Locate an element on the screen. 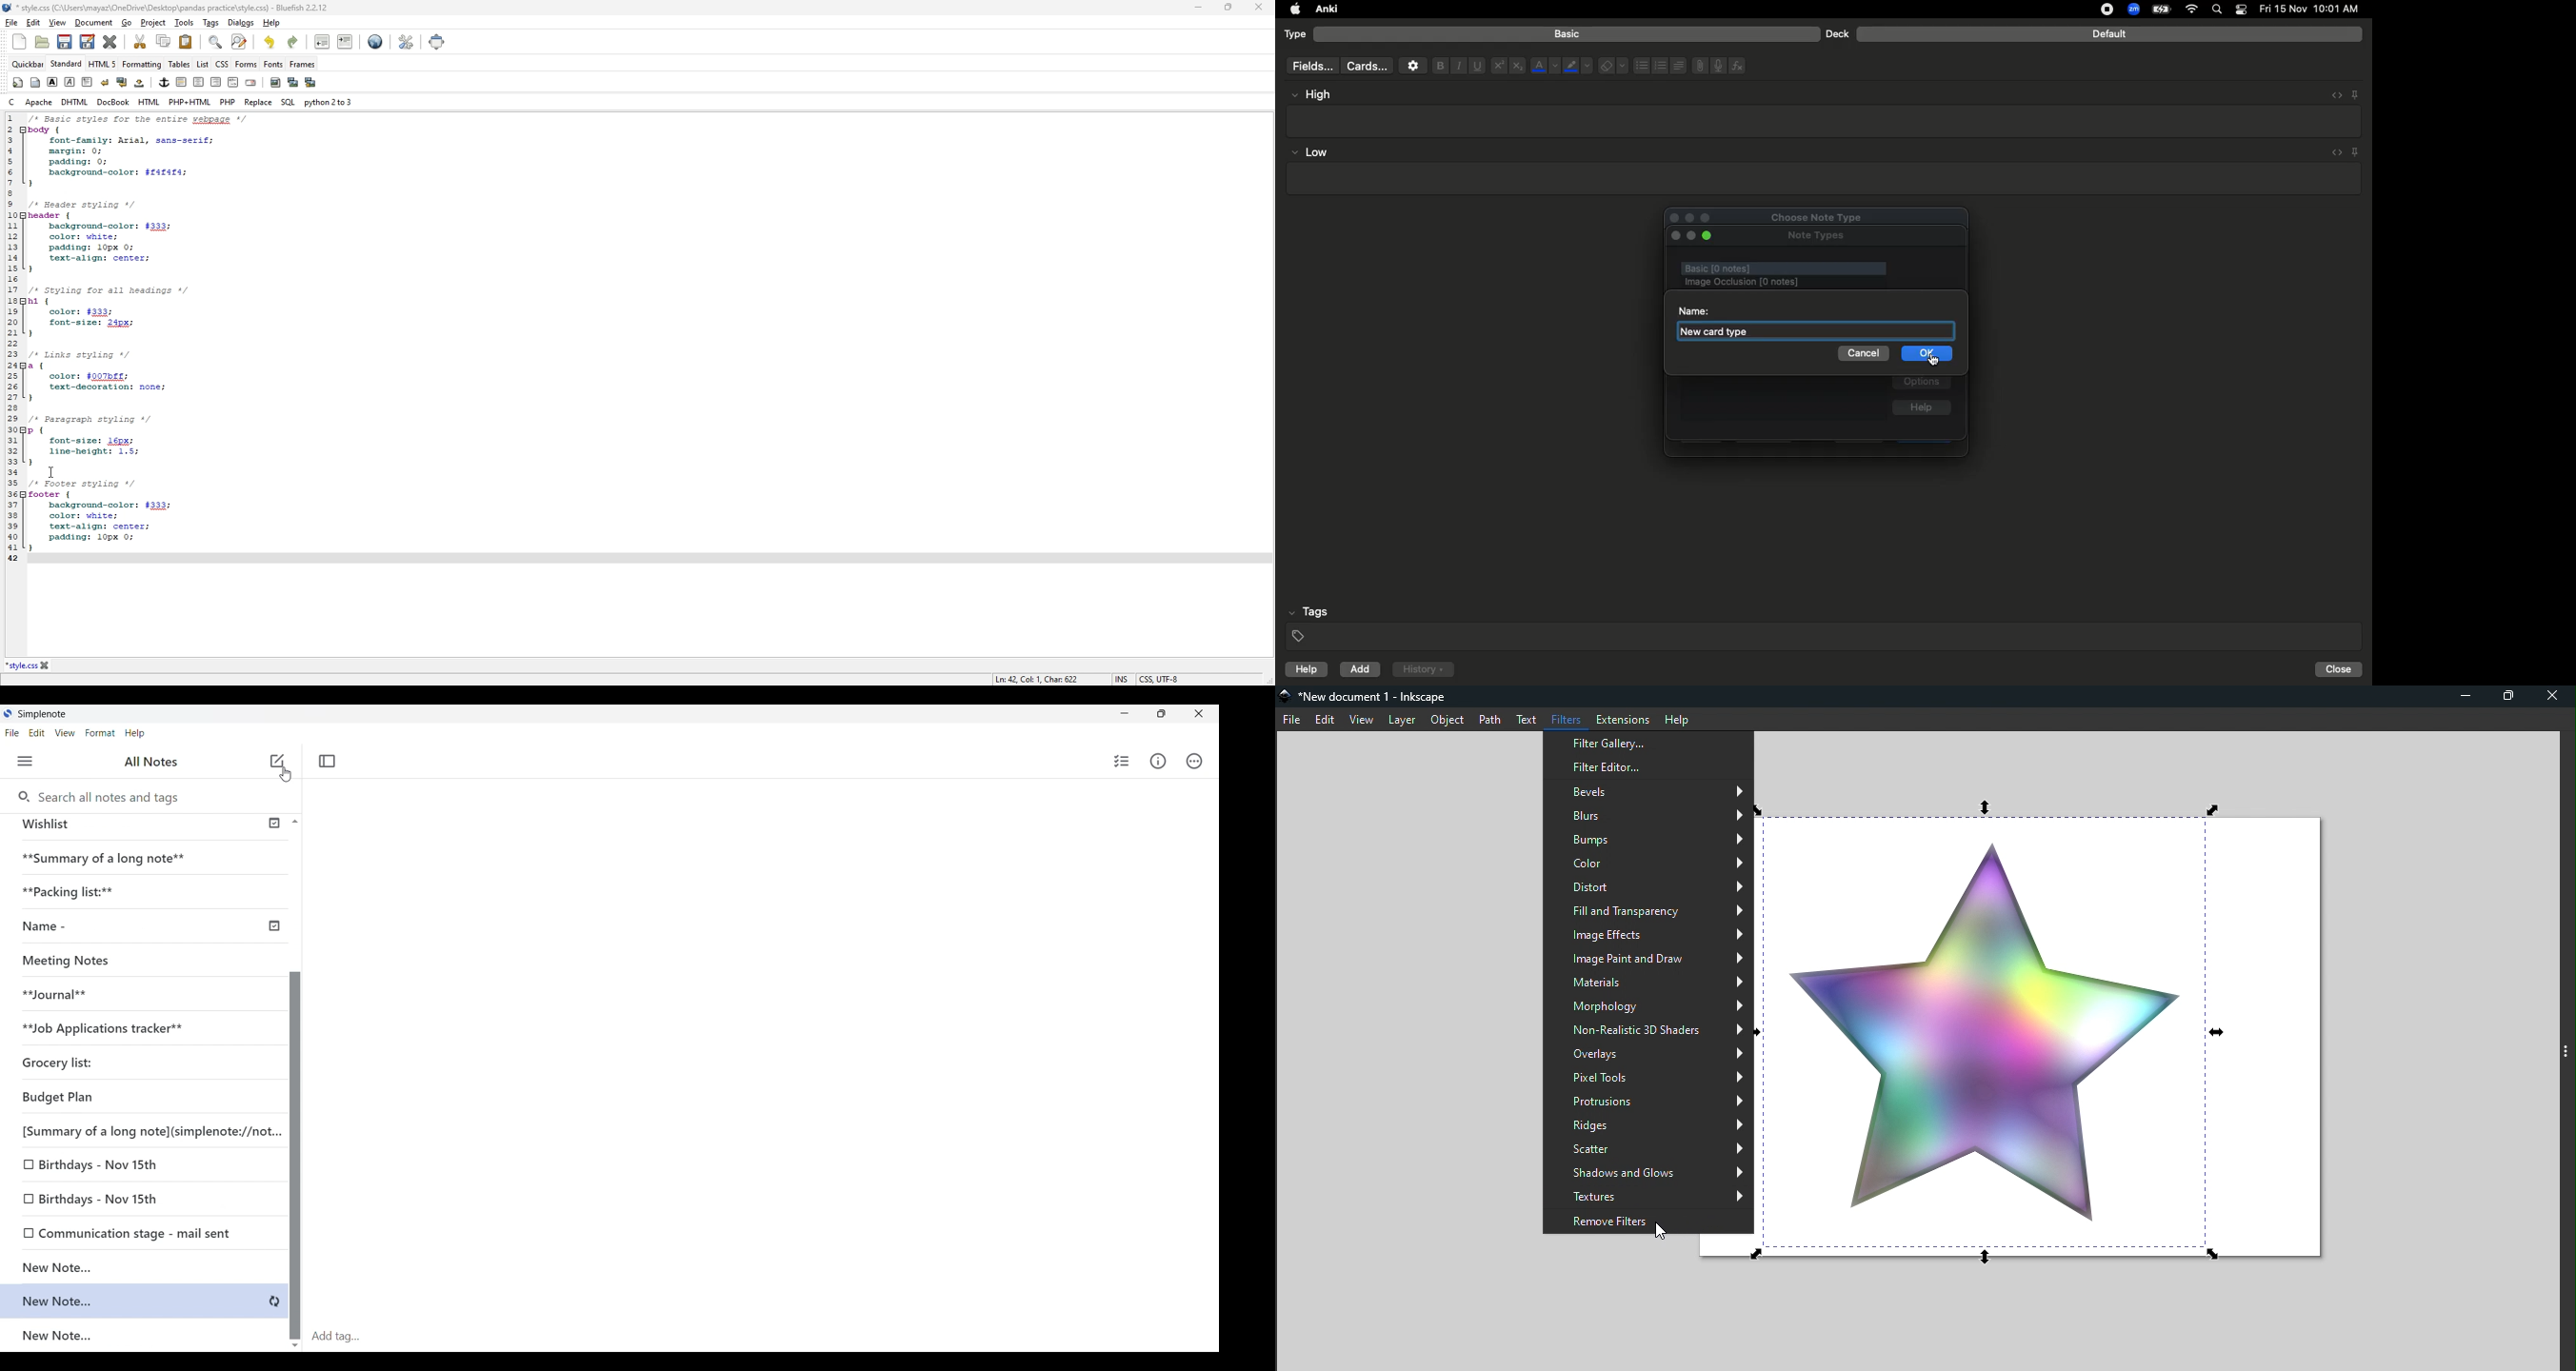 Image resolution: width=2576 pixels, height=1372 pixels. image occlusion(0 notes) is located at coordinates (1799, 282).